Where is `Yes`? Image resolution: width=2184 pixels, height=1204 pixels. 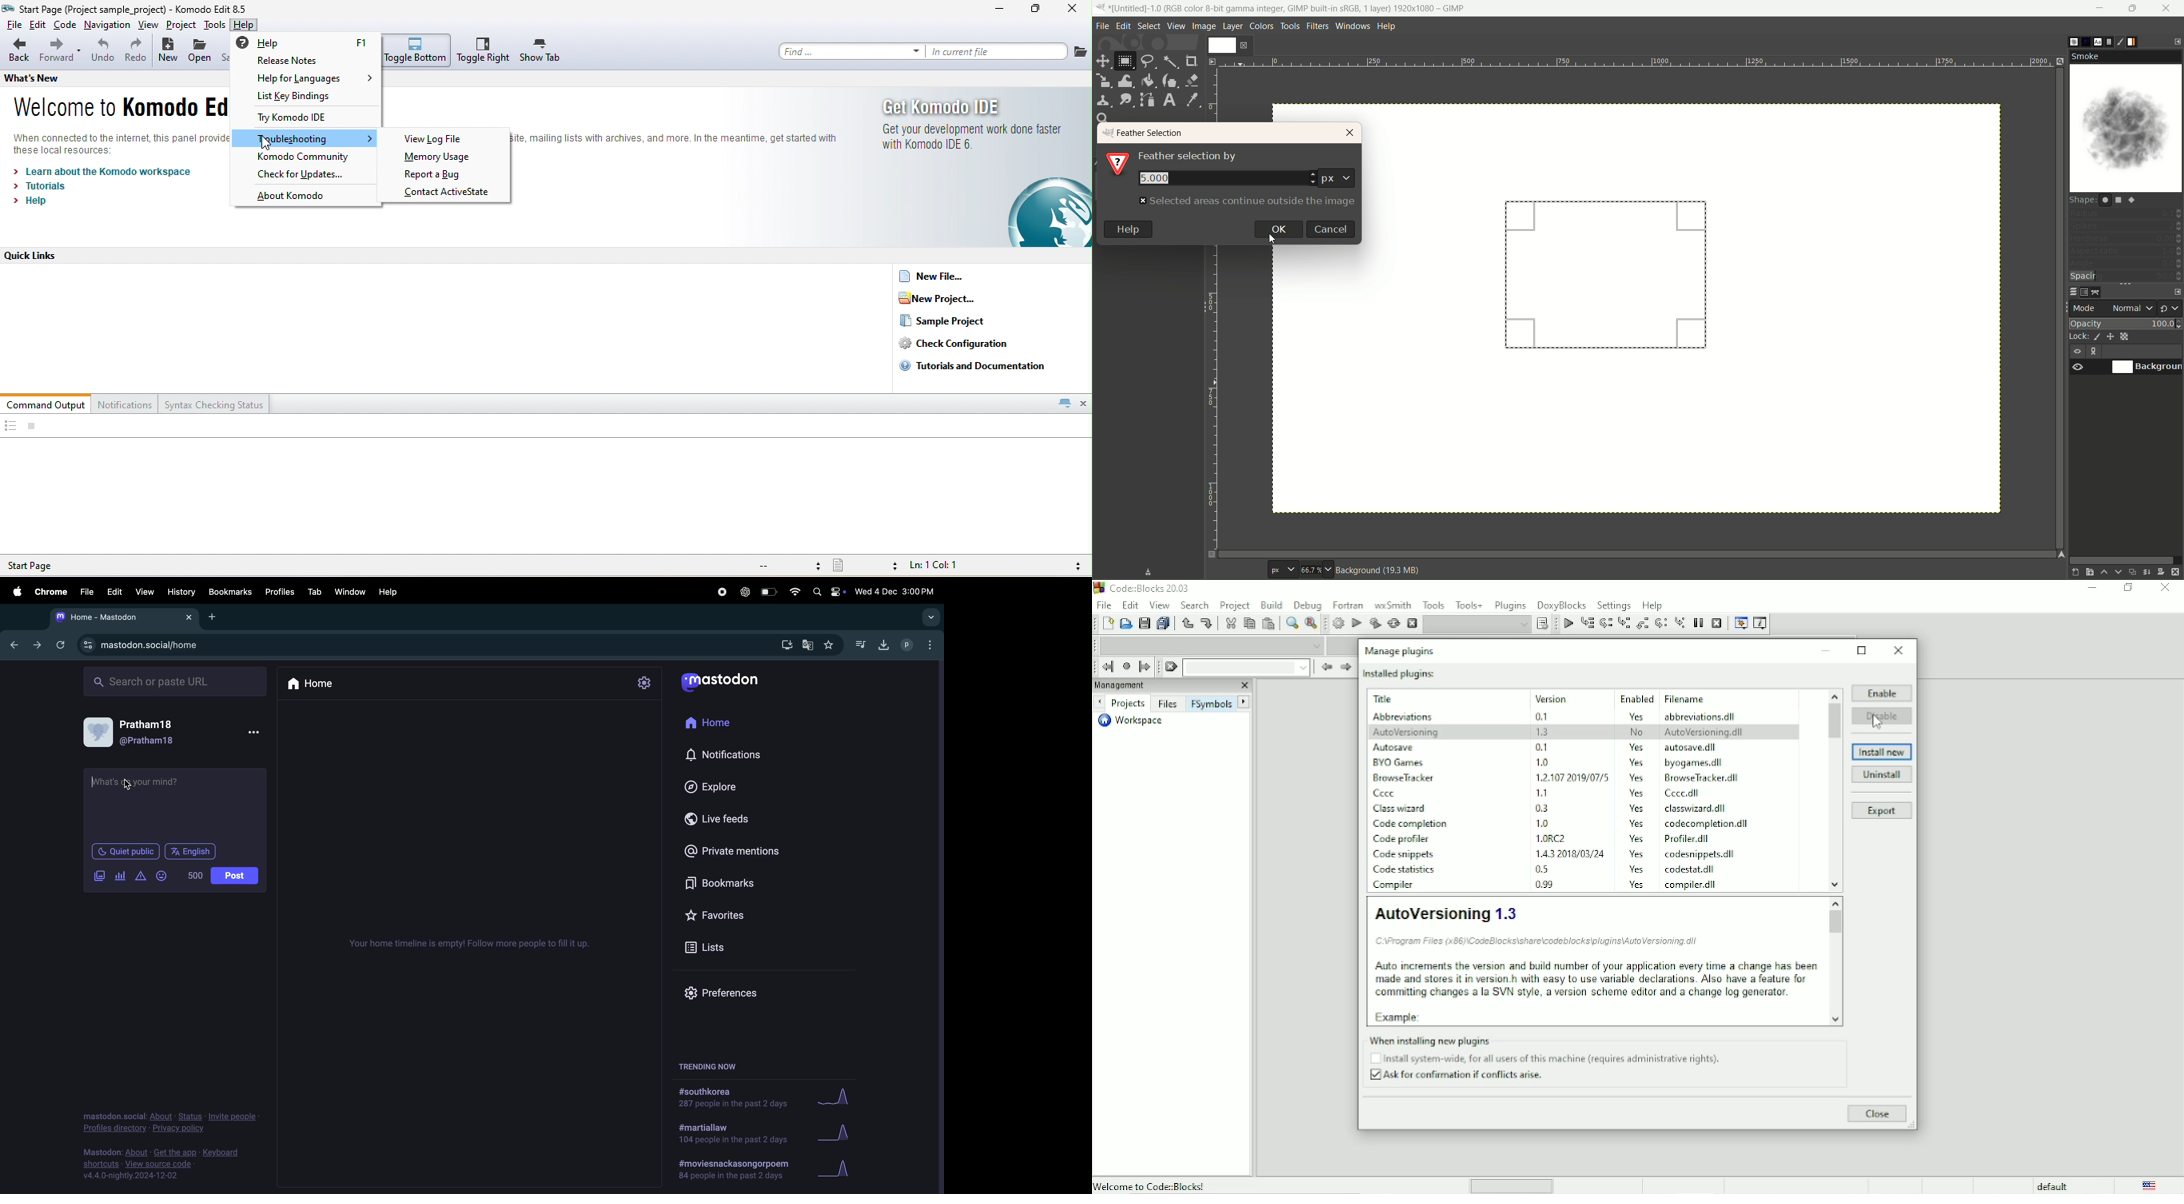 Yes is located at coordinates (1632, 762).